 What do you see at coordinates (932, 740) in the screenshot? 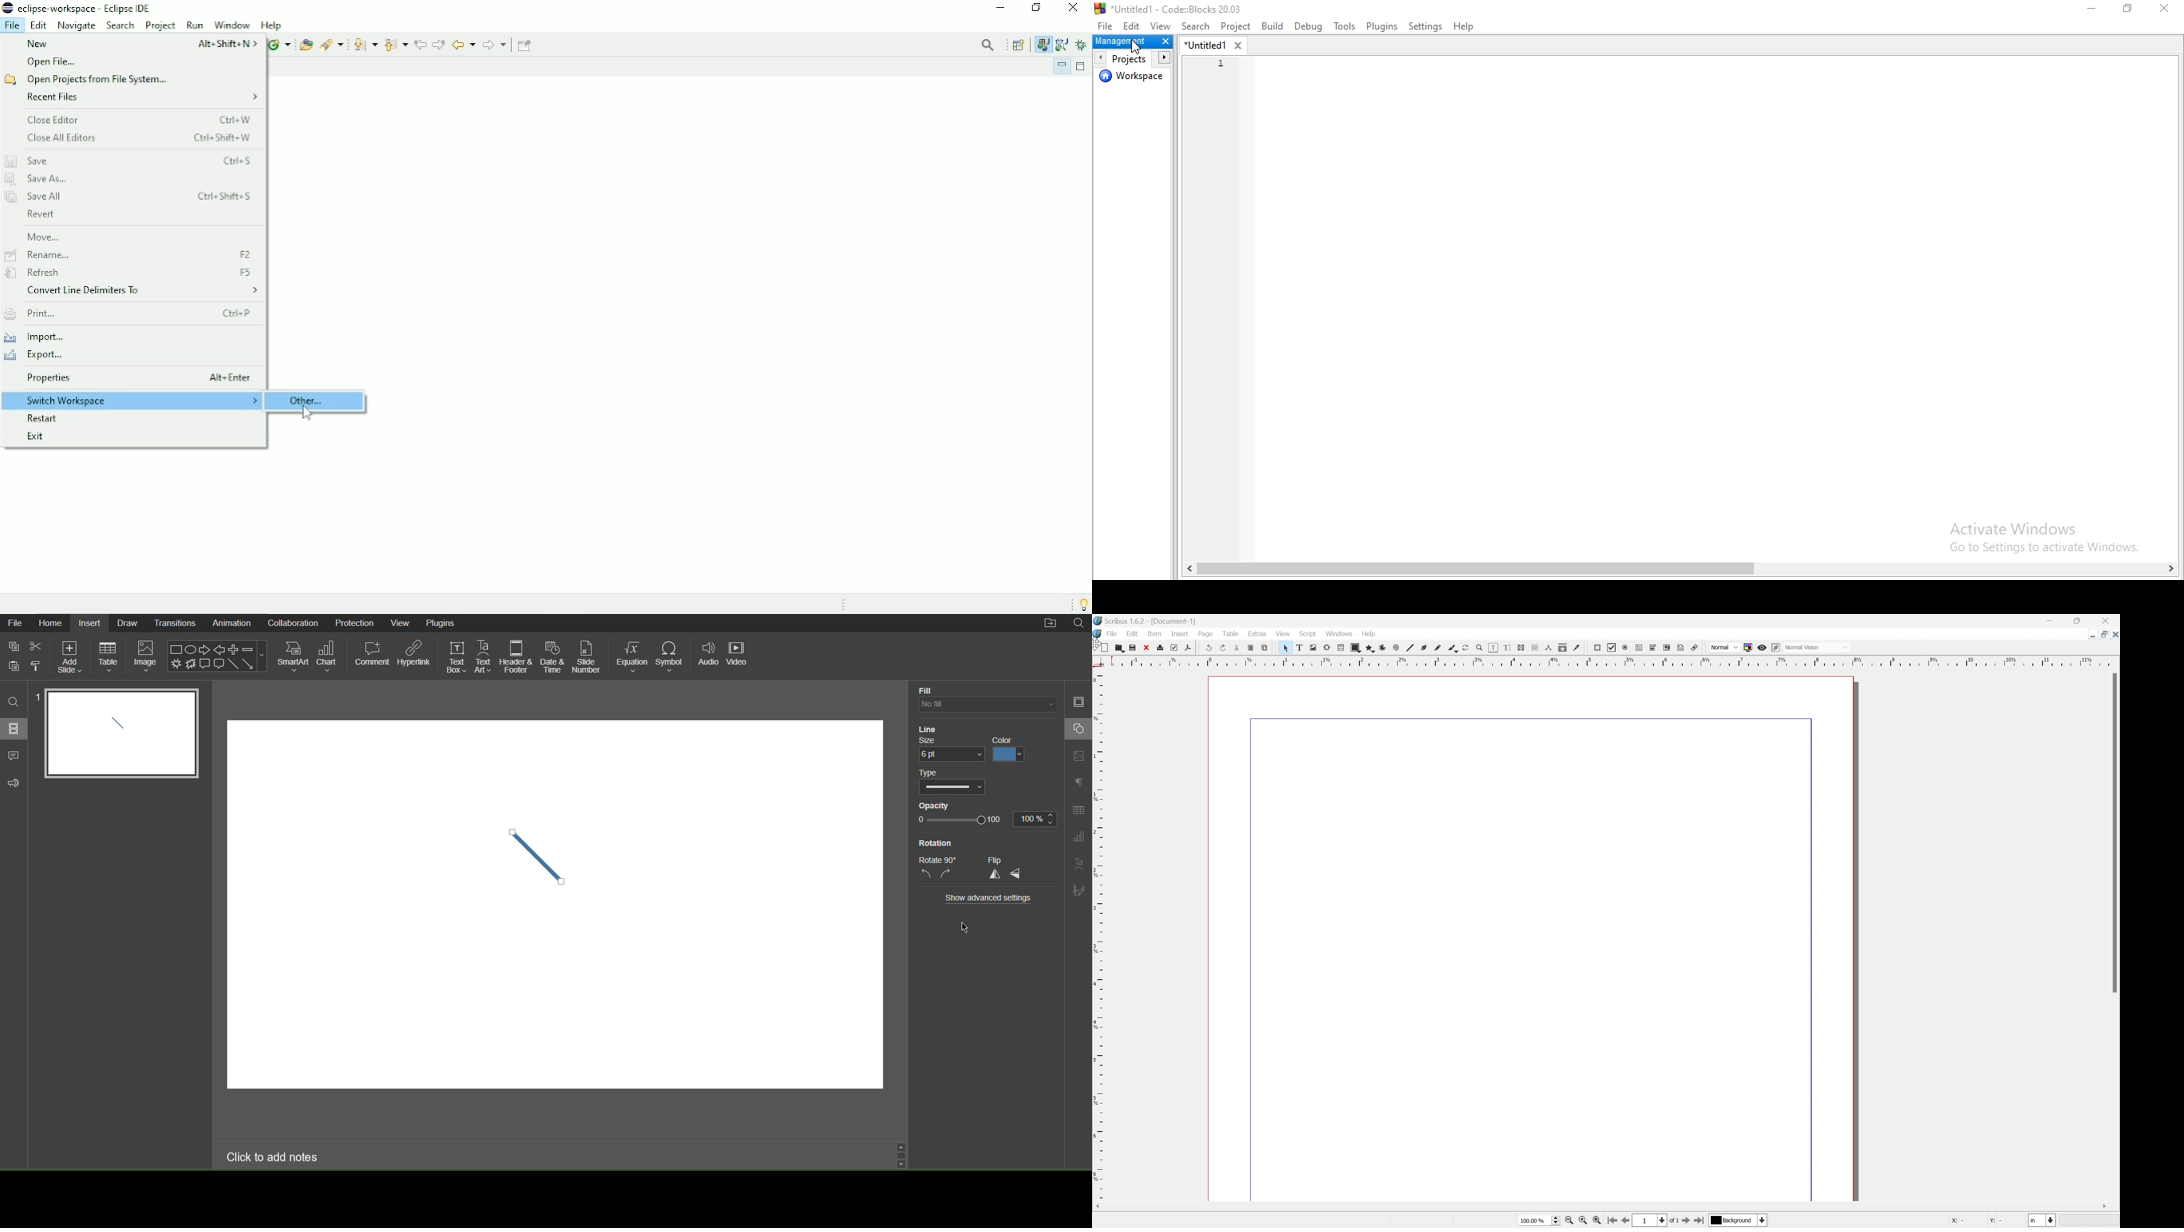
I see `Size` at bounding box center [932, 740].